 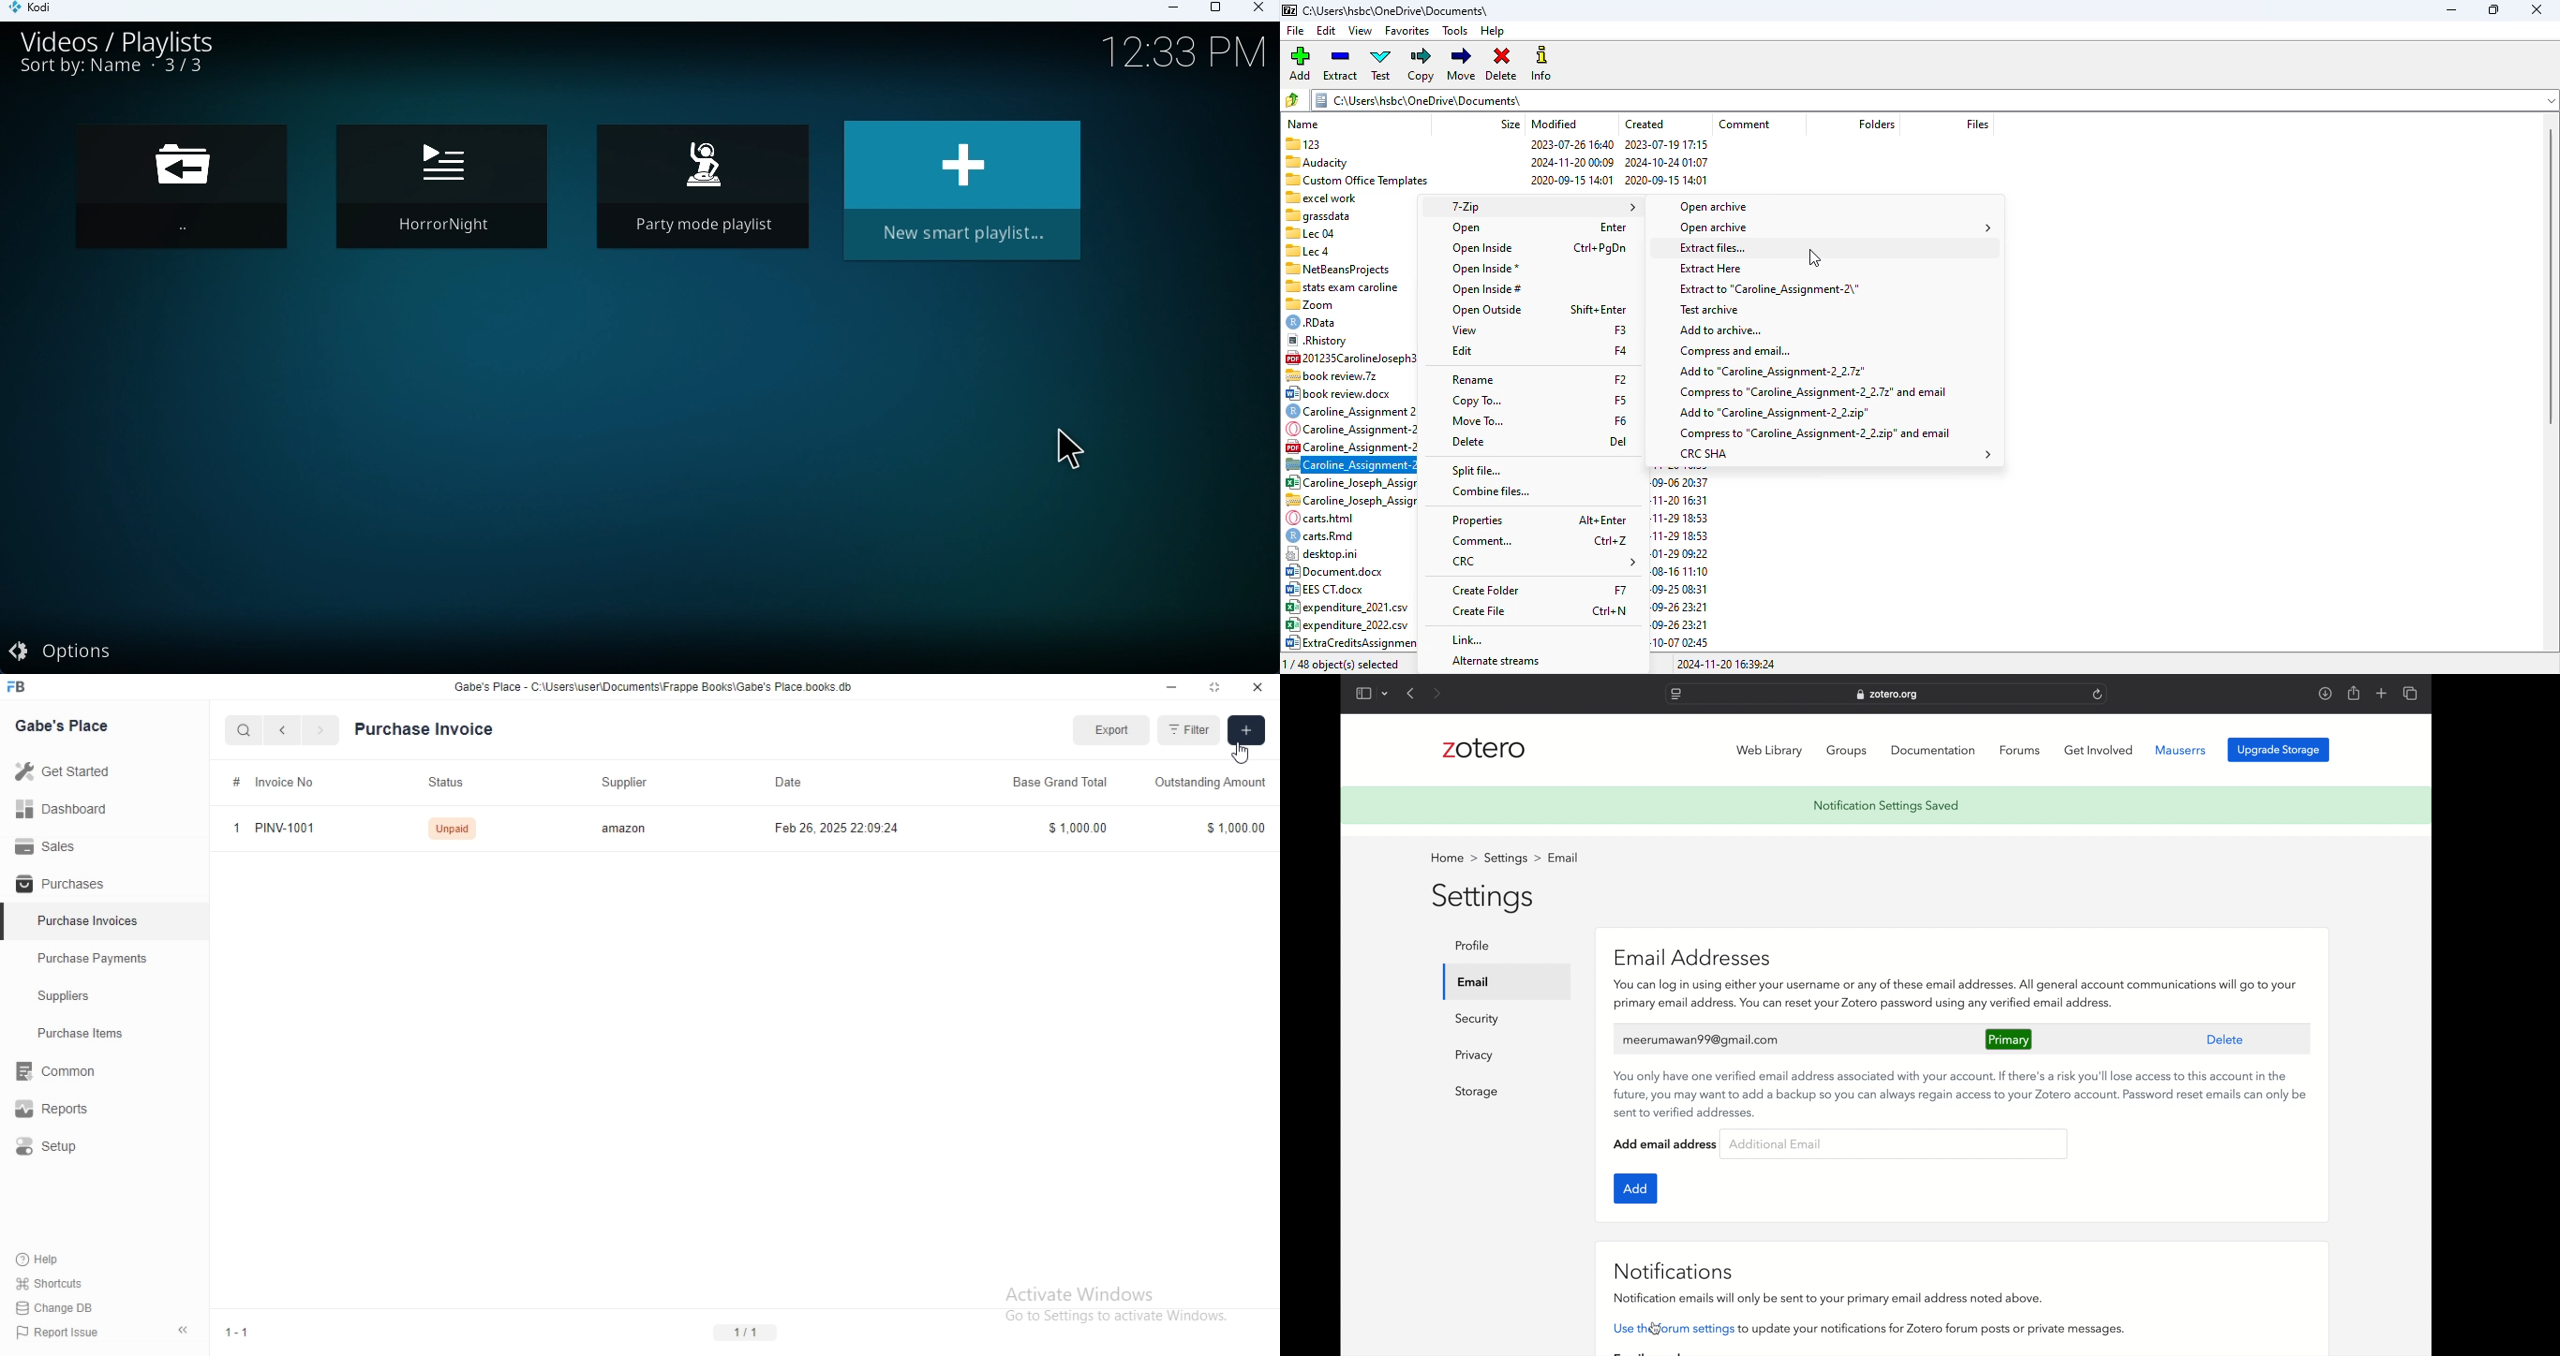 What do you see at coordinates (104, 882) in the screenshot?
I see `Purchases` at bounding box center [104, 882].